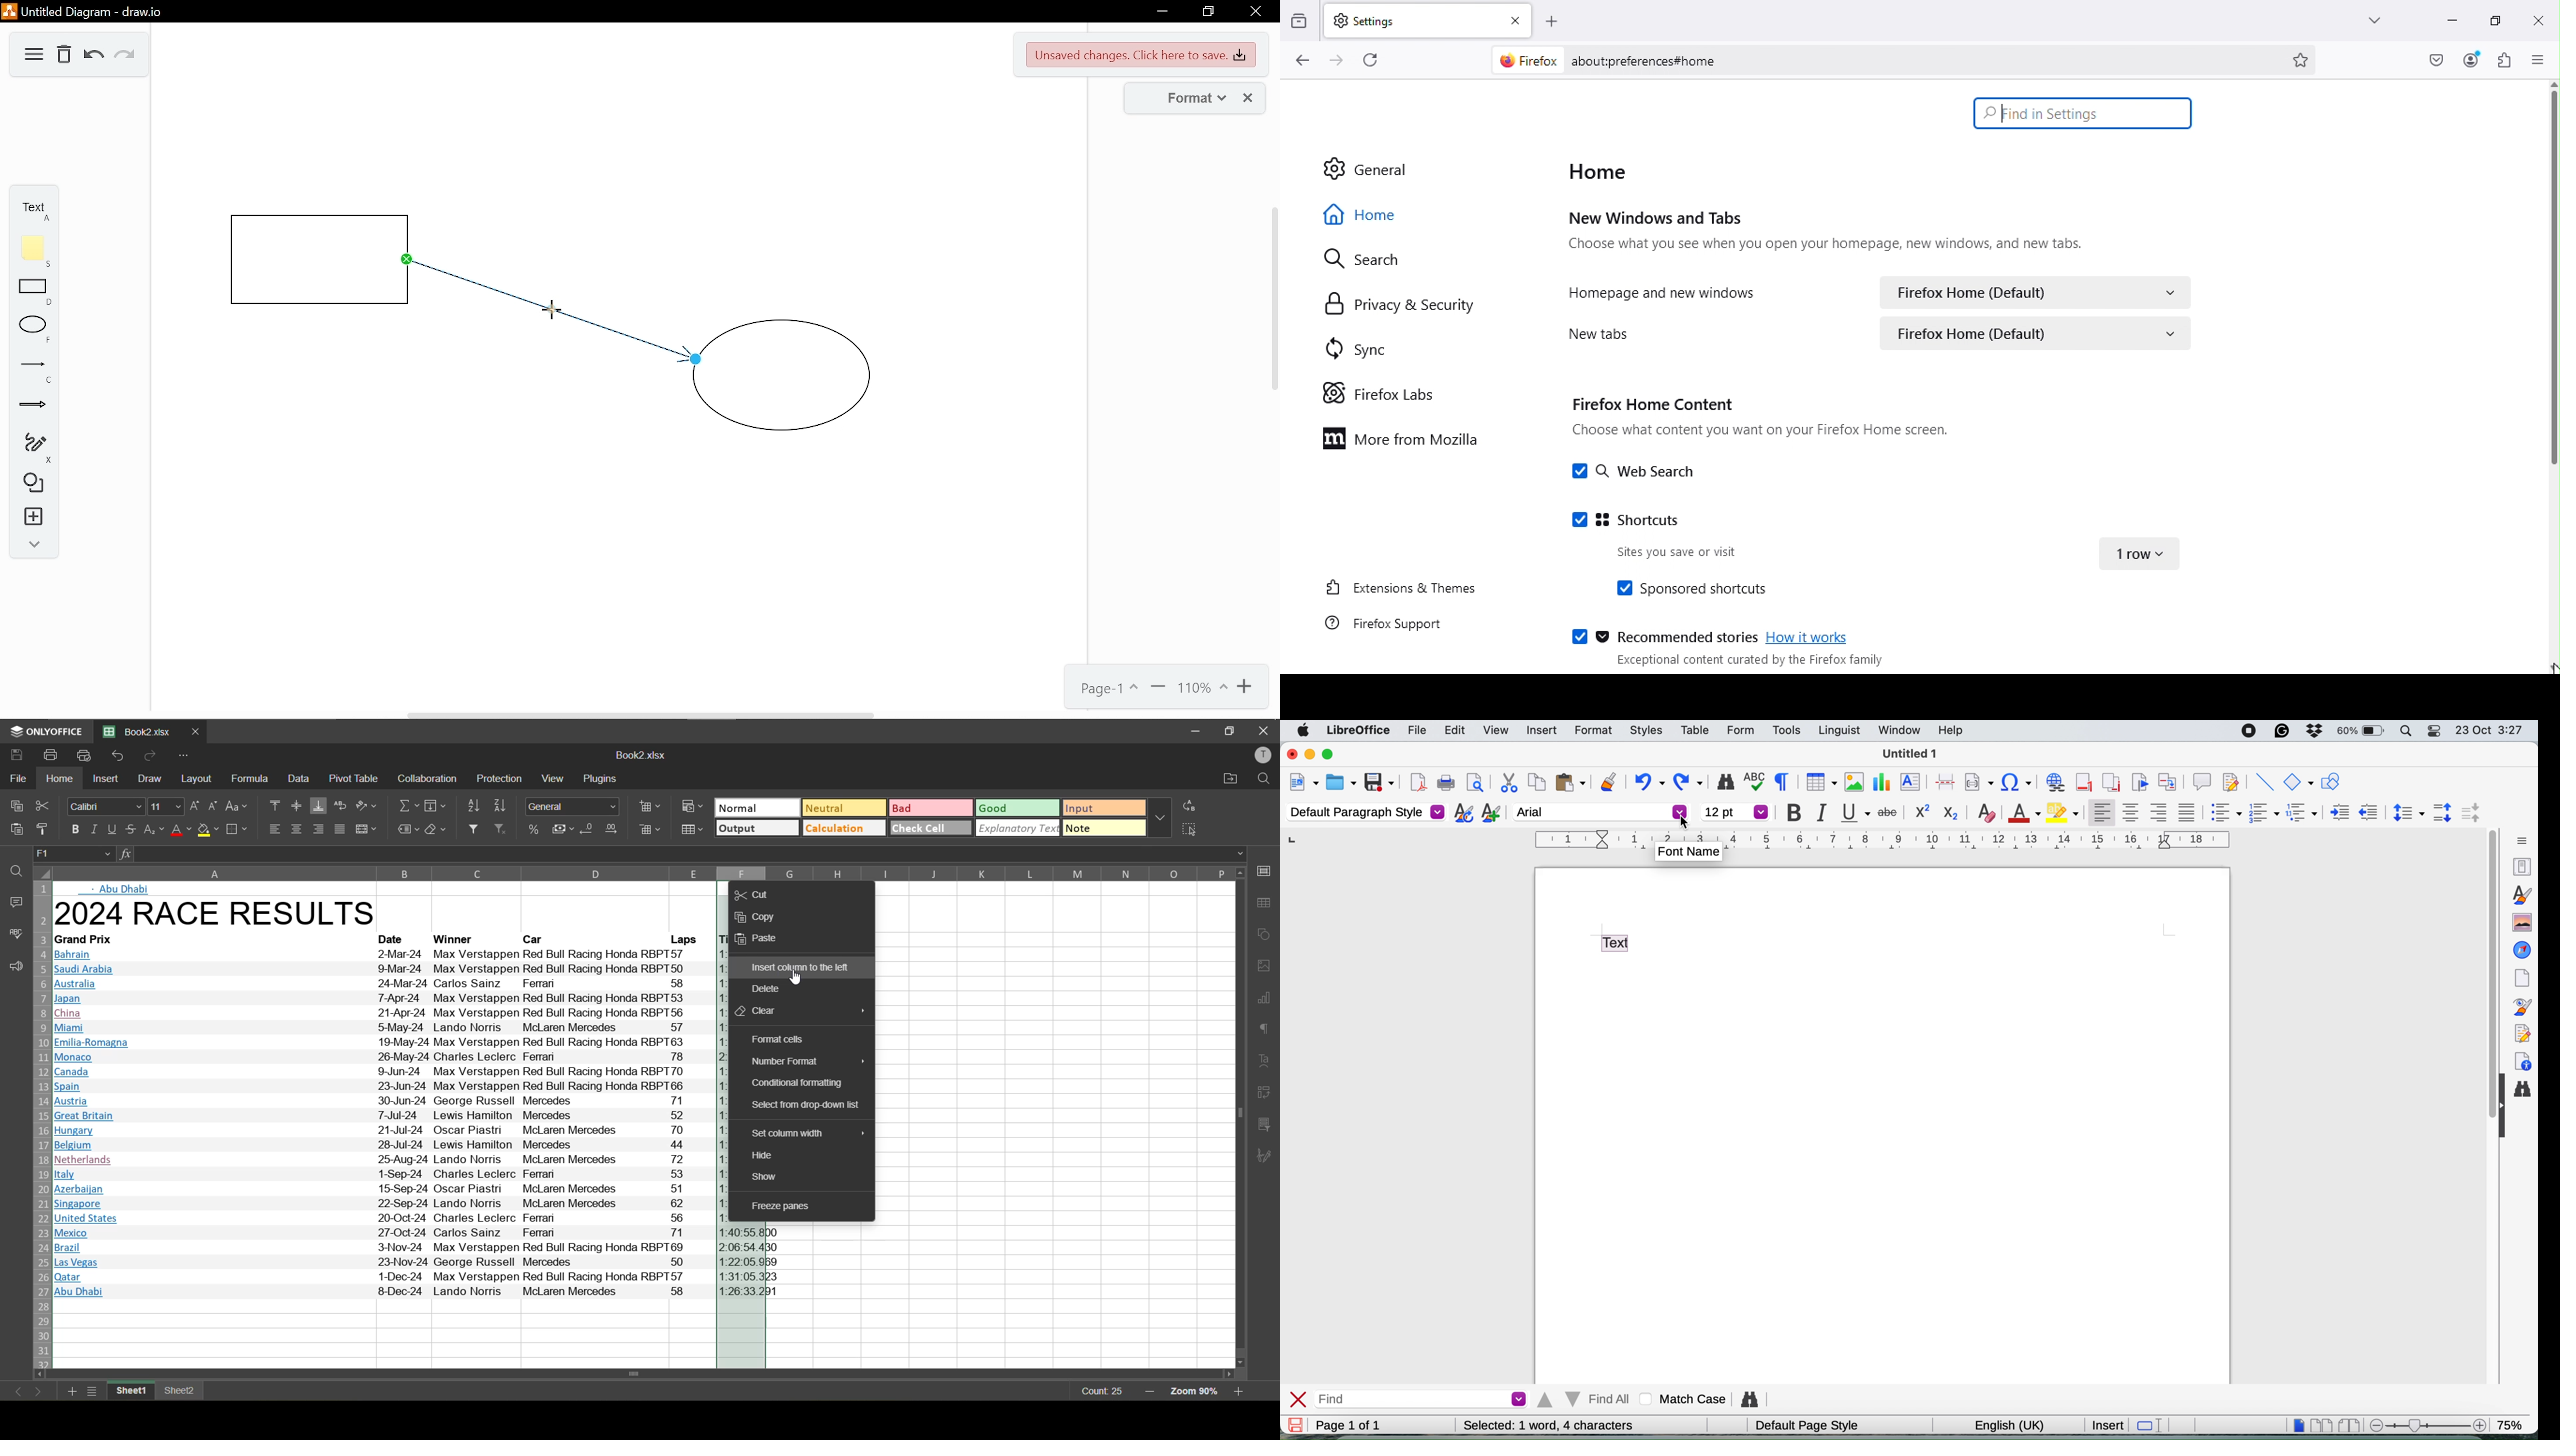  What do you see at coordinates (132, 1393) in the screenshot?
I see `sheet1` at bounding box center [132, 1393].